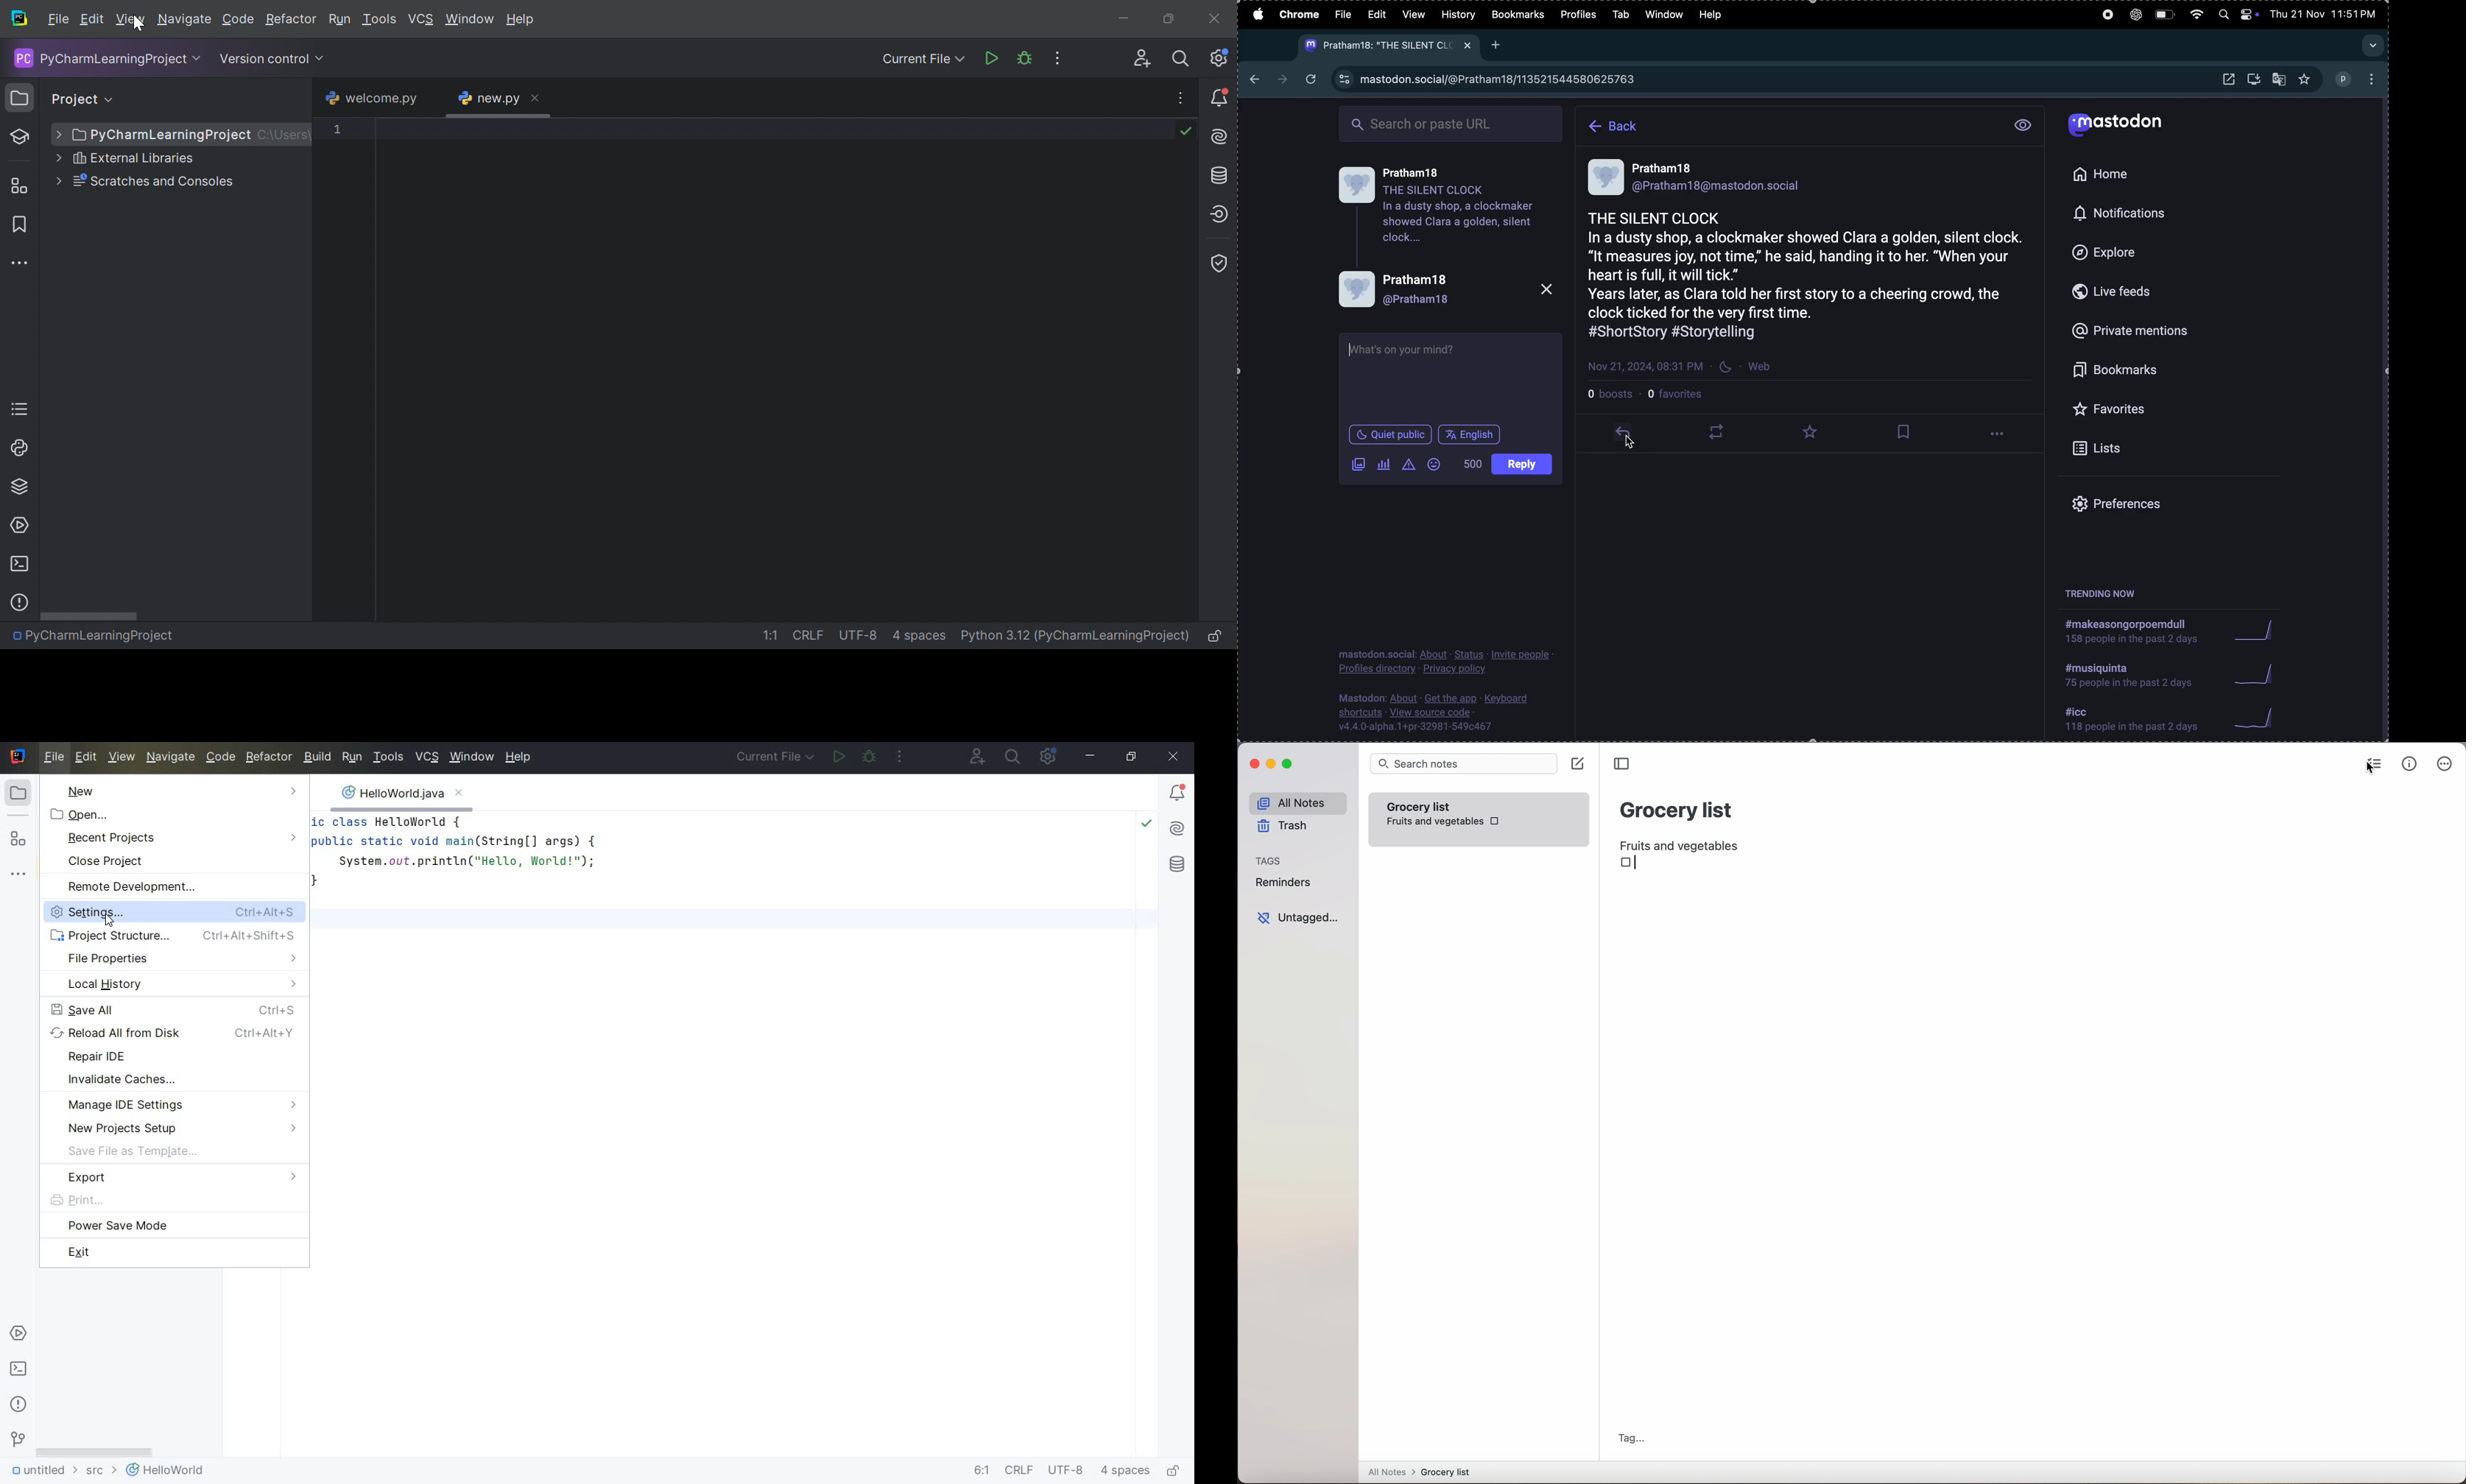 This screenshot has height=1484, width=2492. I want to click on help, so click(521, 758).